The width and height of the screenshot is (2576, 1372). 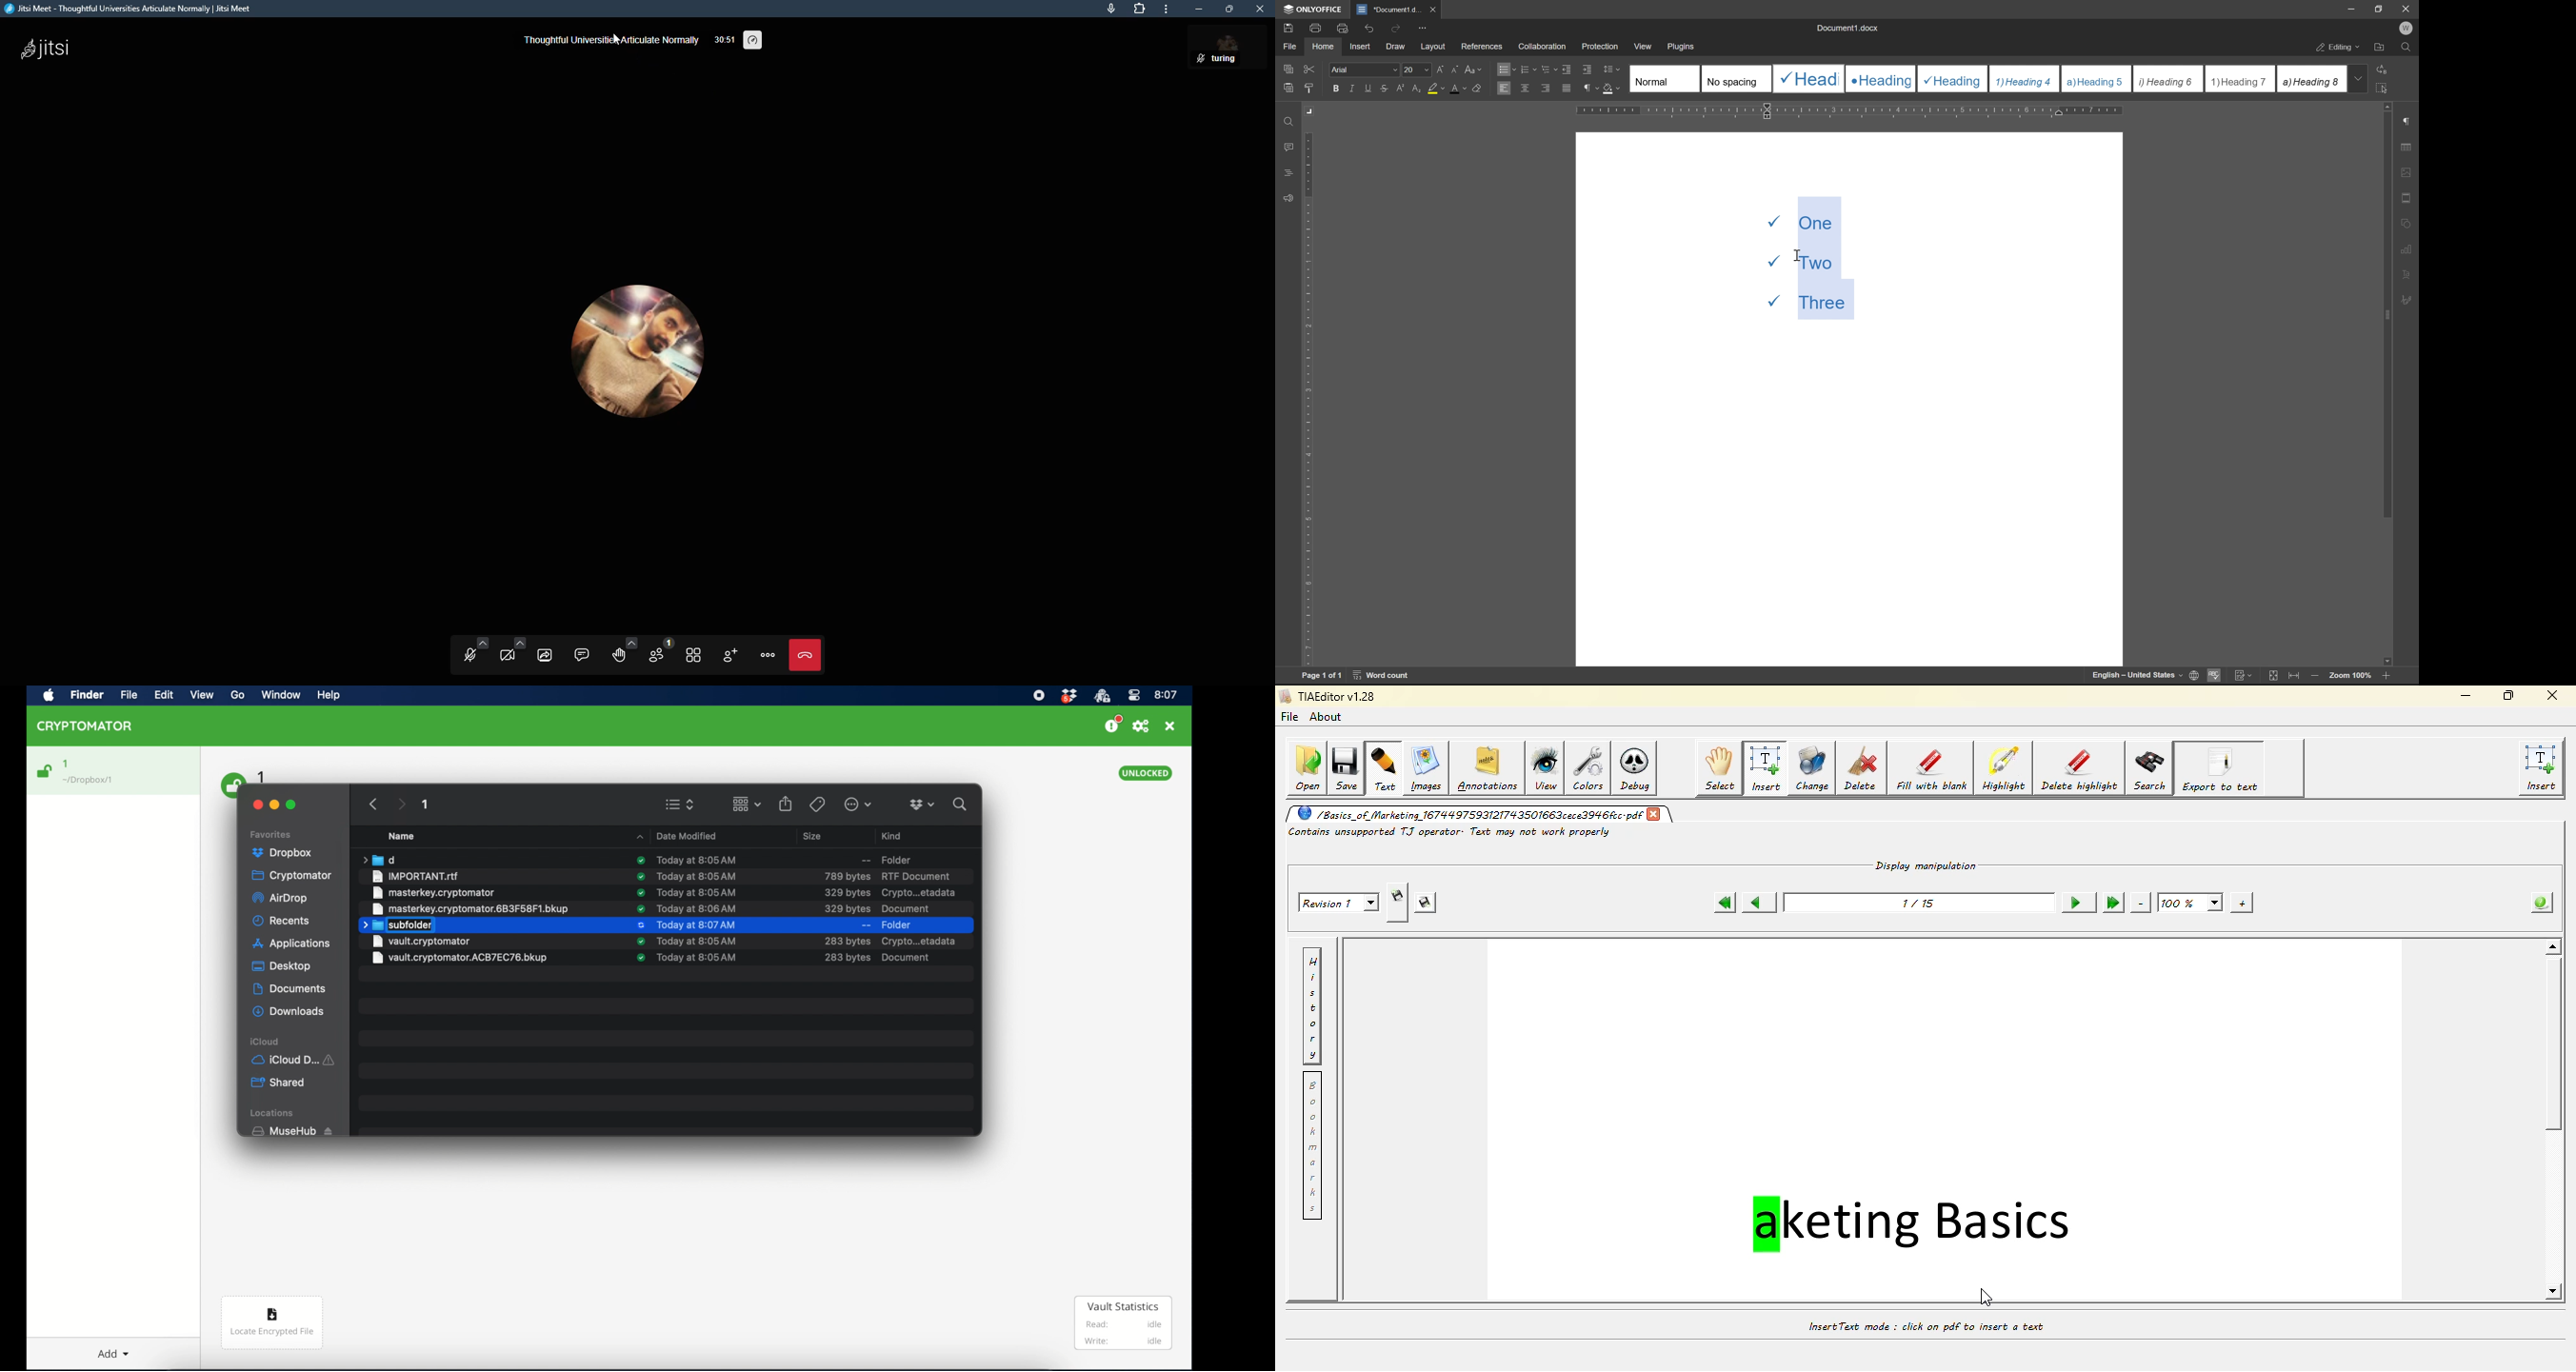 What do you see at coordinates (1847, 28) in the screenshot?
I see `document1.docx` at bounding box center [1847, 28].